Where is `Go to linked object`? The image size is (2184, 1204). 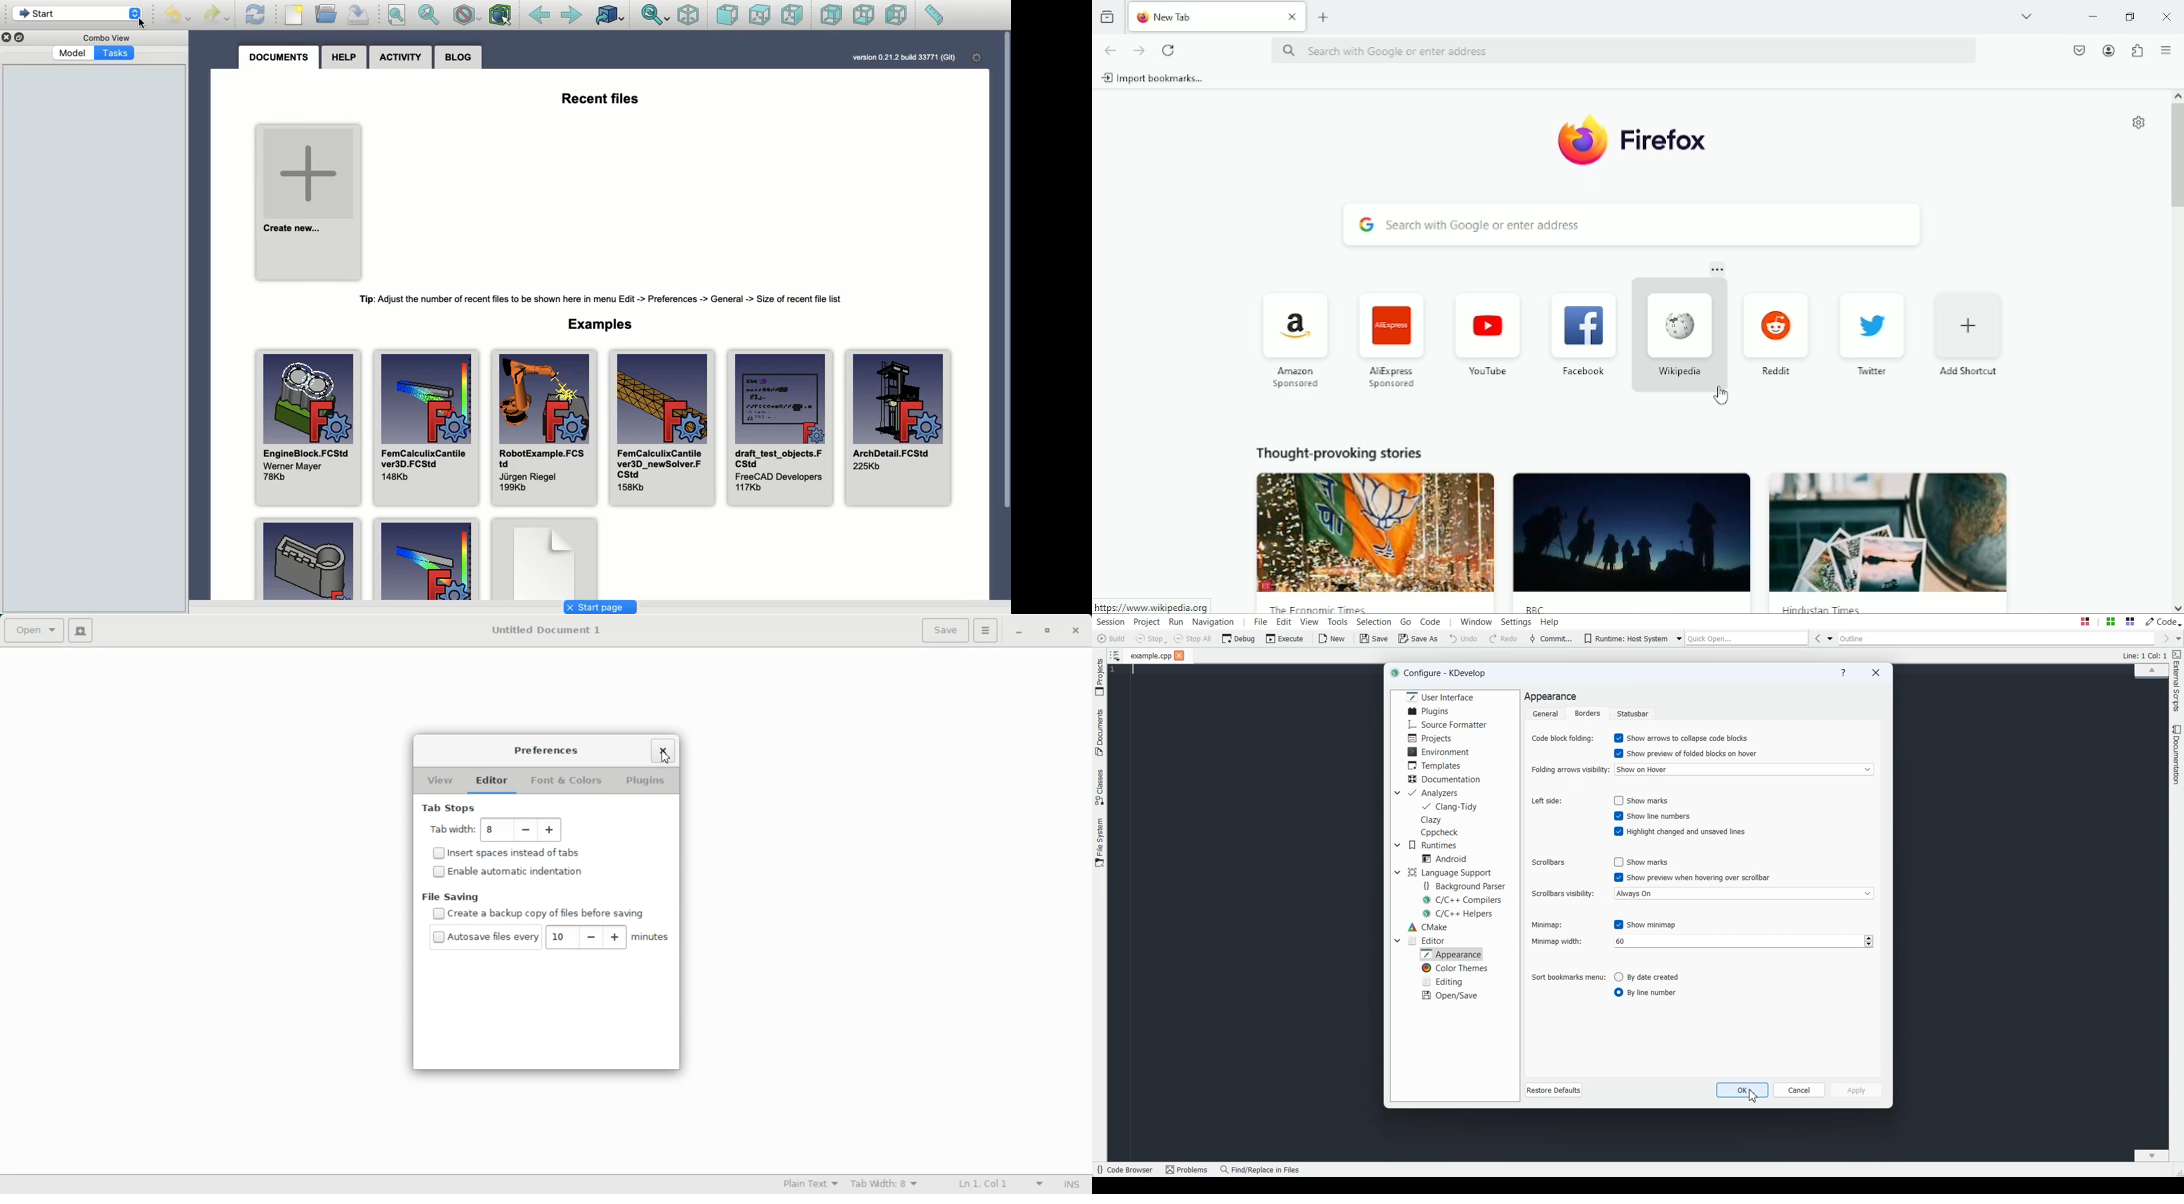 Go to linked object is located at coordinates (610, 16).